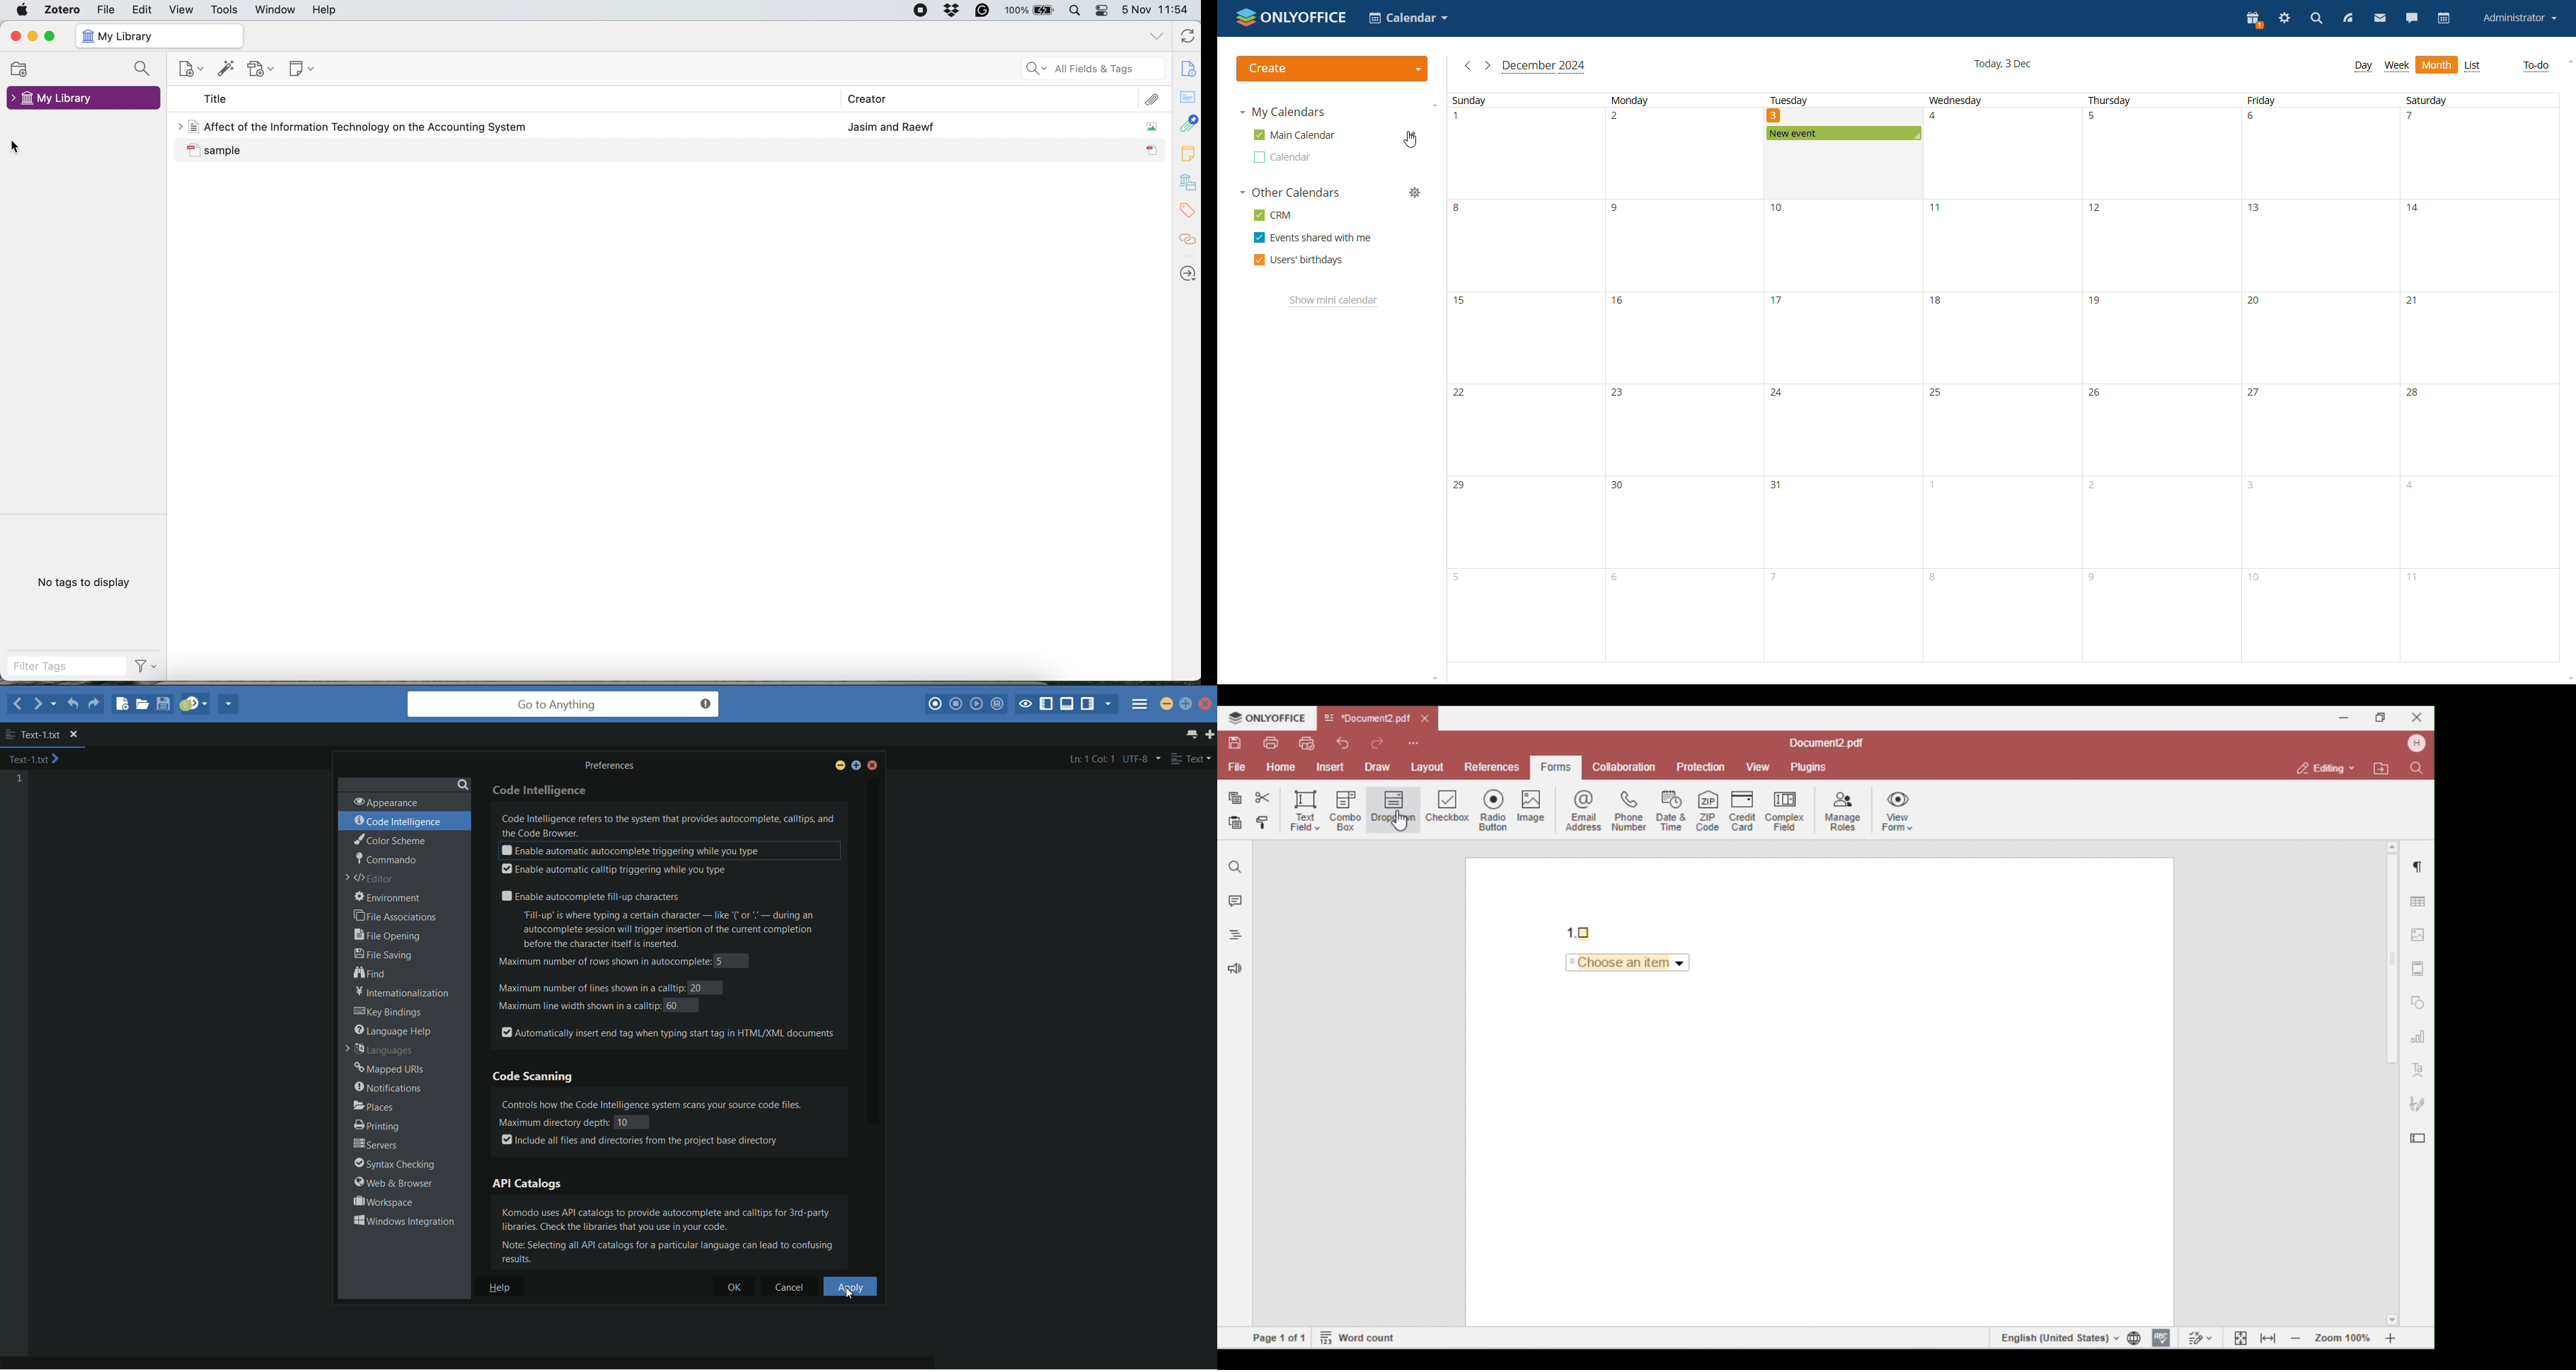 Image resolution: width=2576 pixels, height=1372 pixels. What do you see at coordinates (386, 858) in the screenshot?
I see `commando` at bounding box center [386, 858].